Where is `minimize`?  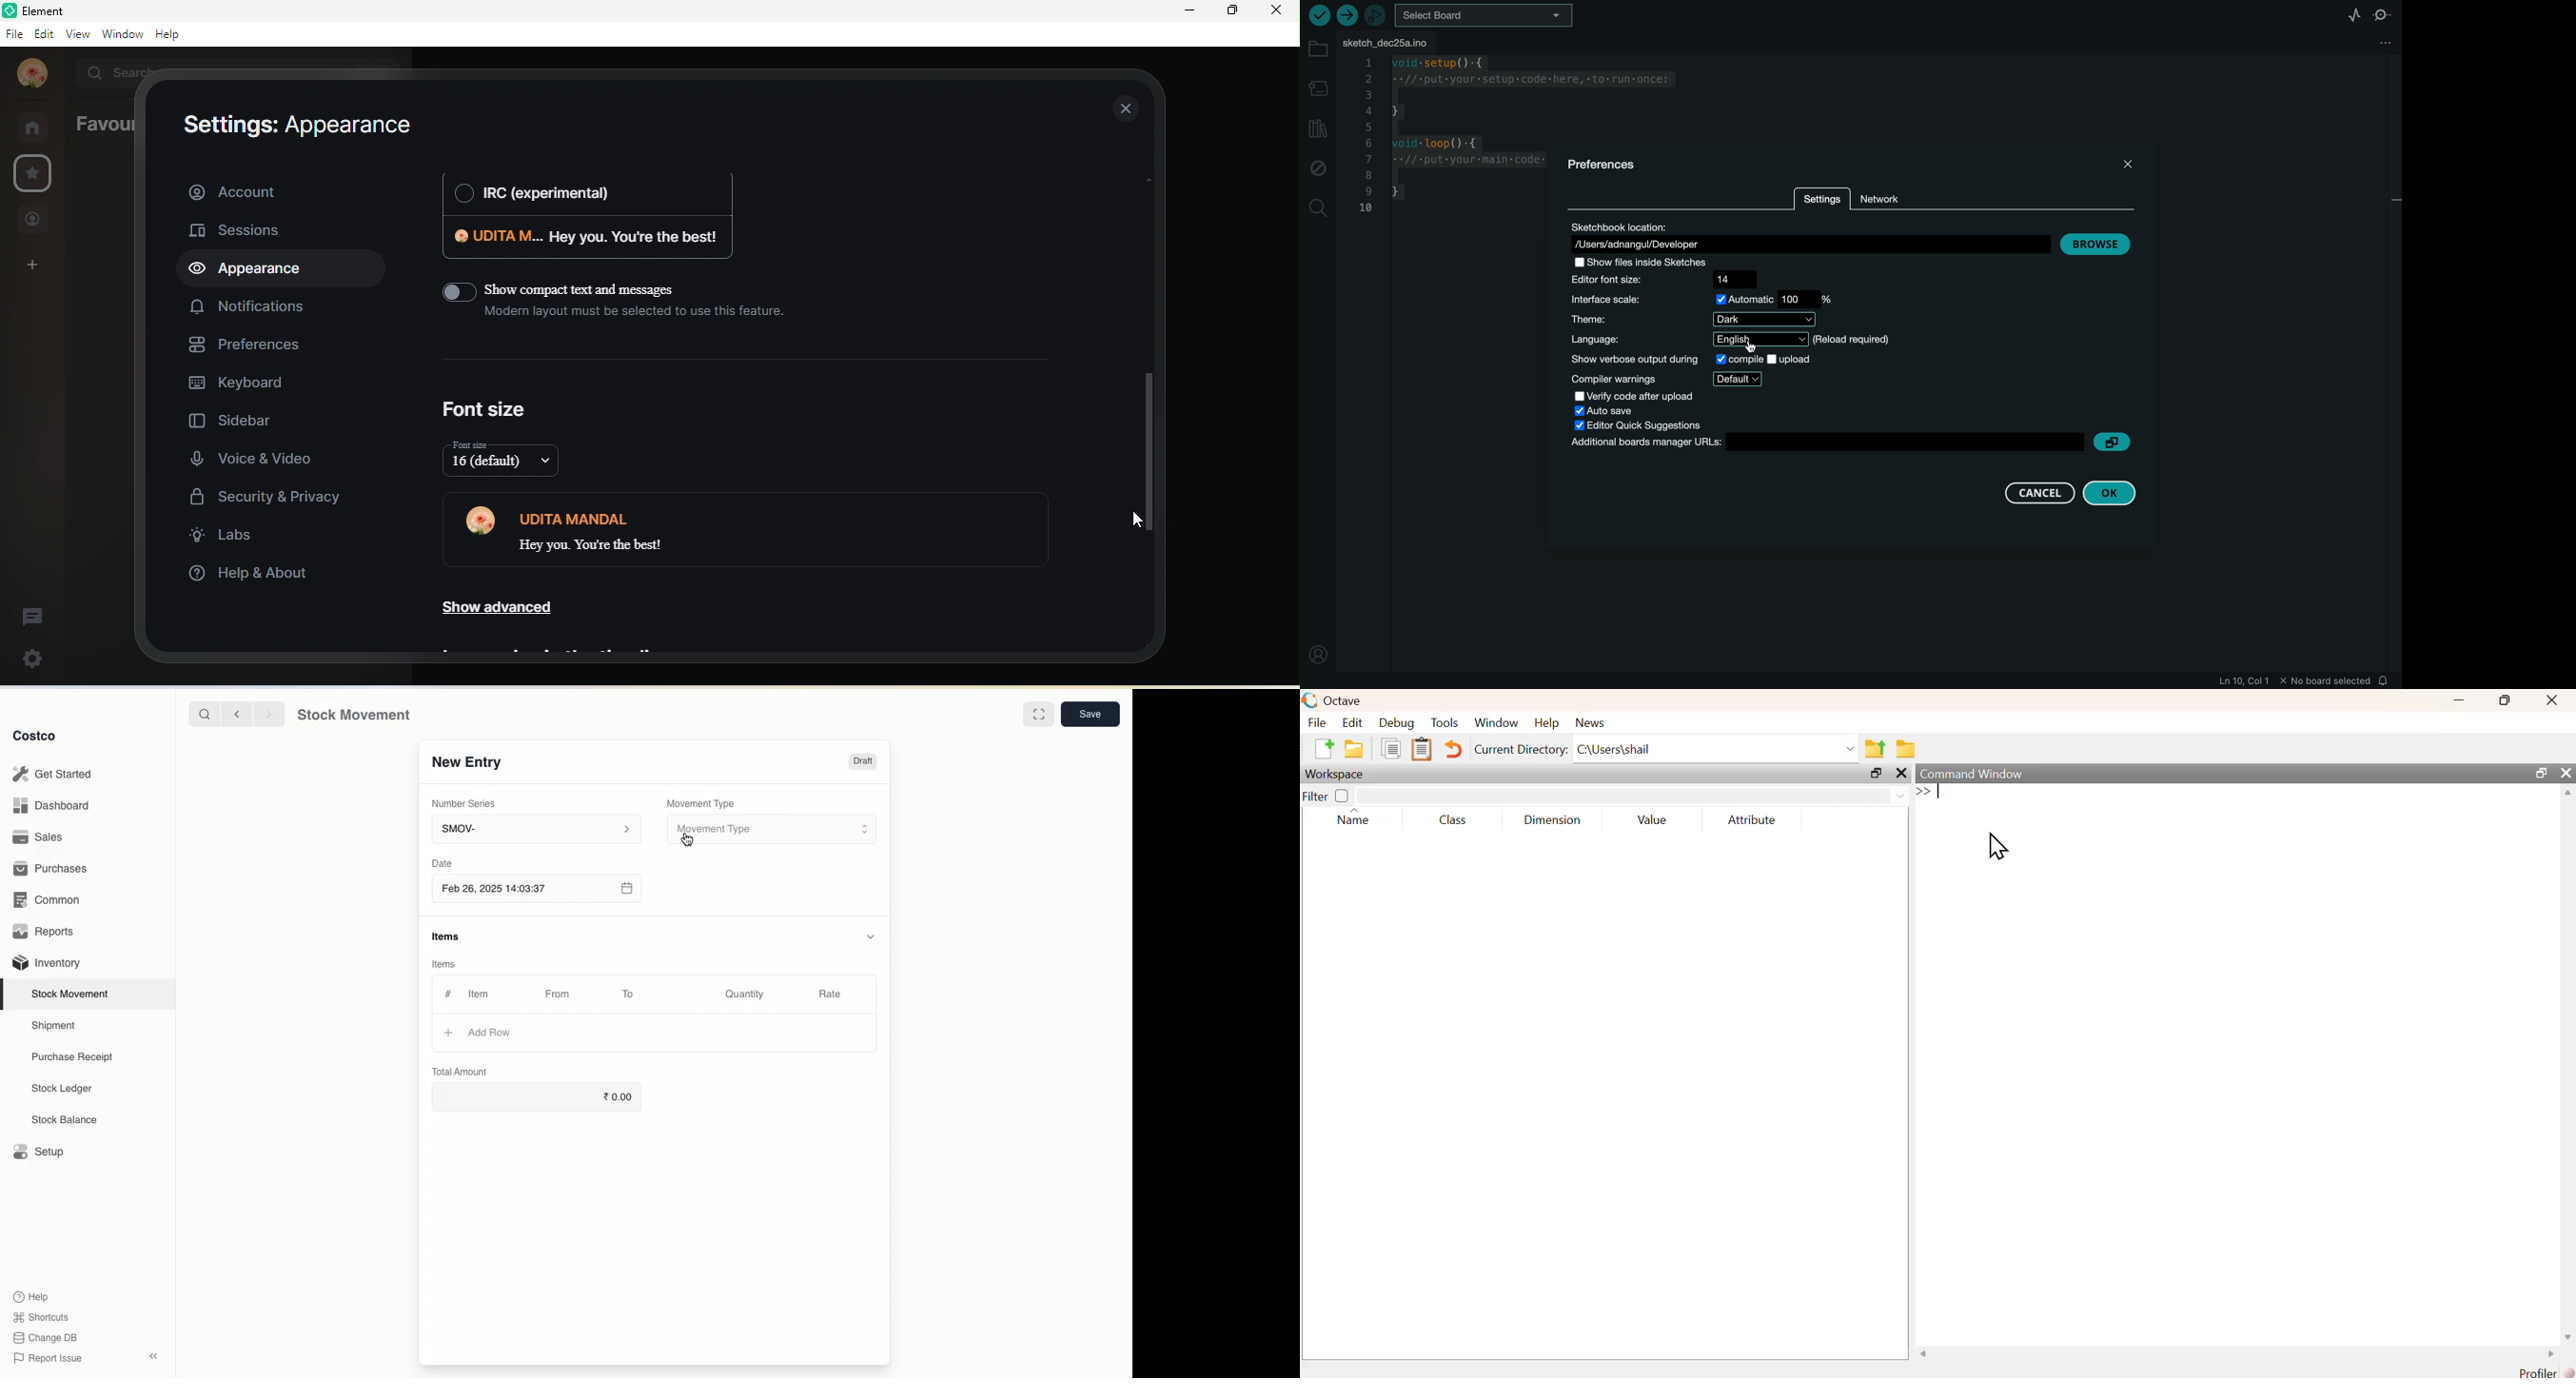 minimize is located at coordinates (2460, 700).